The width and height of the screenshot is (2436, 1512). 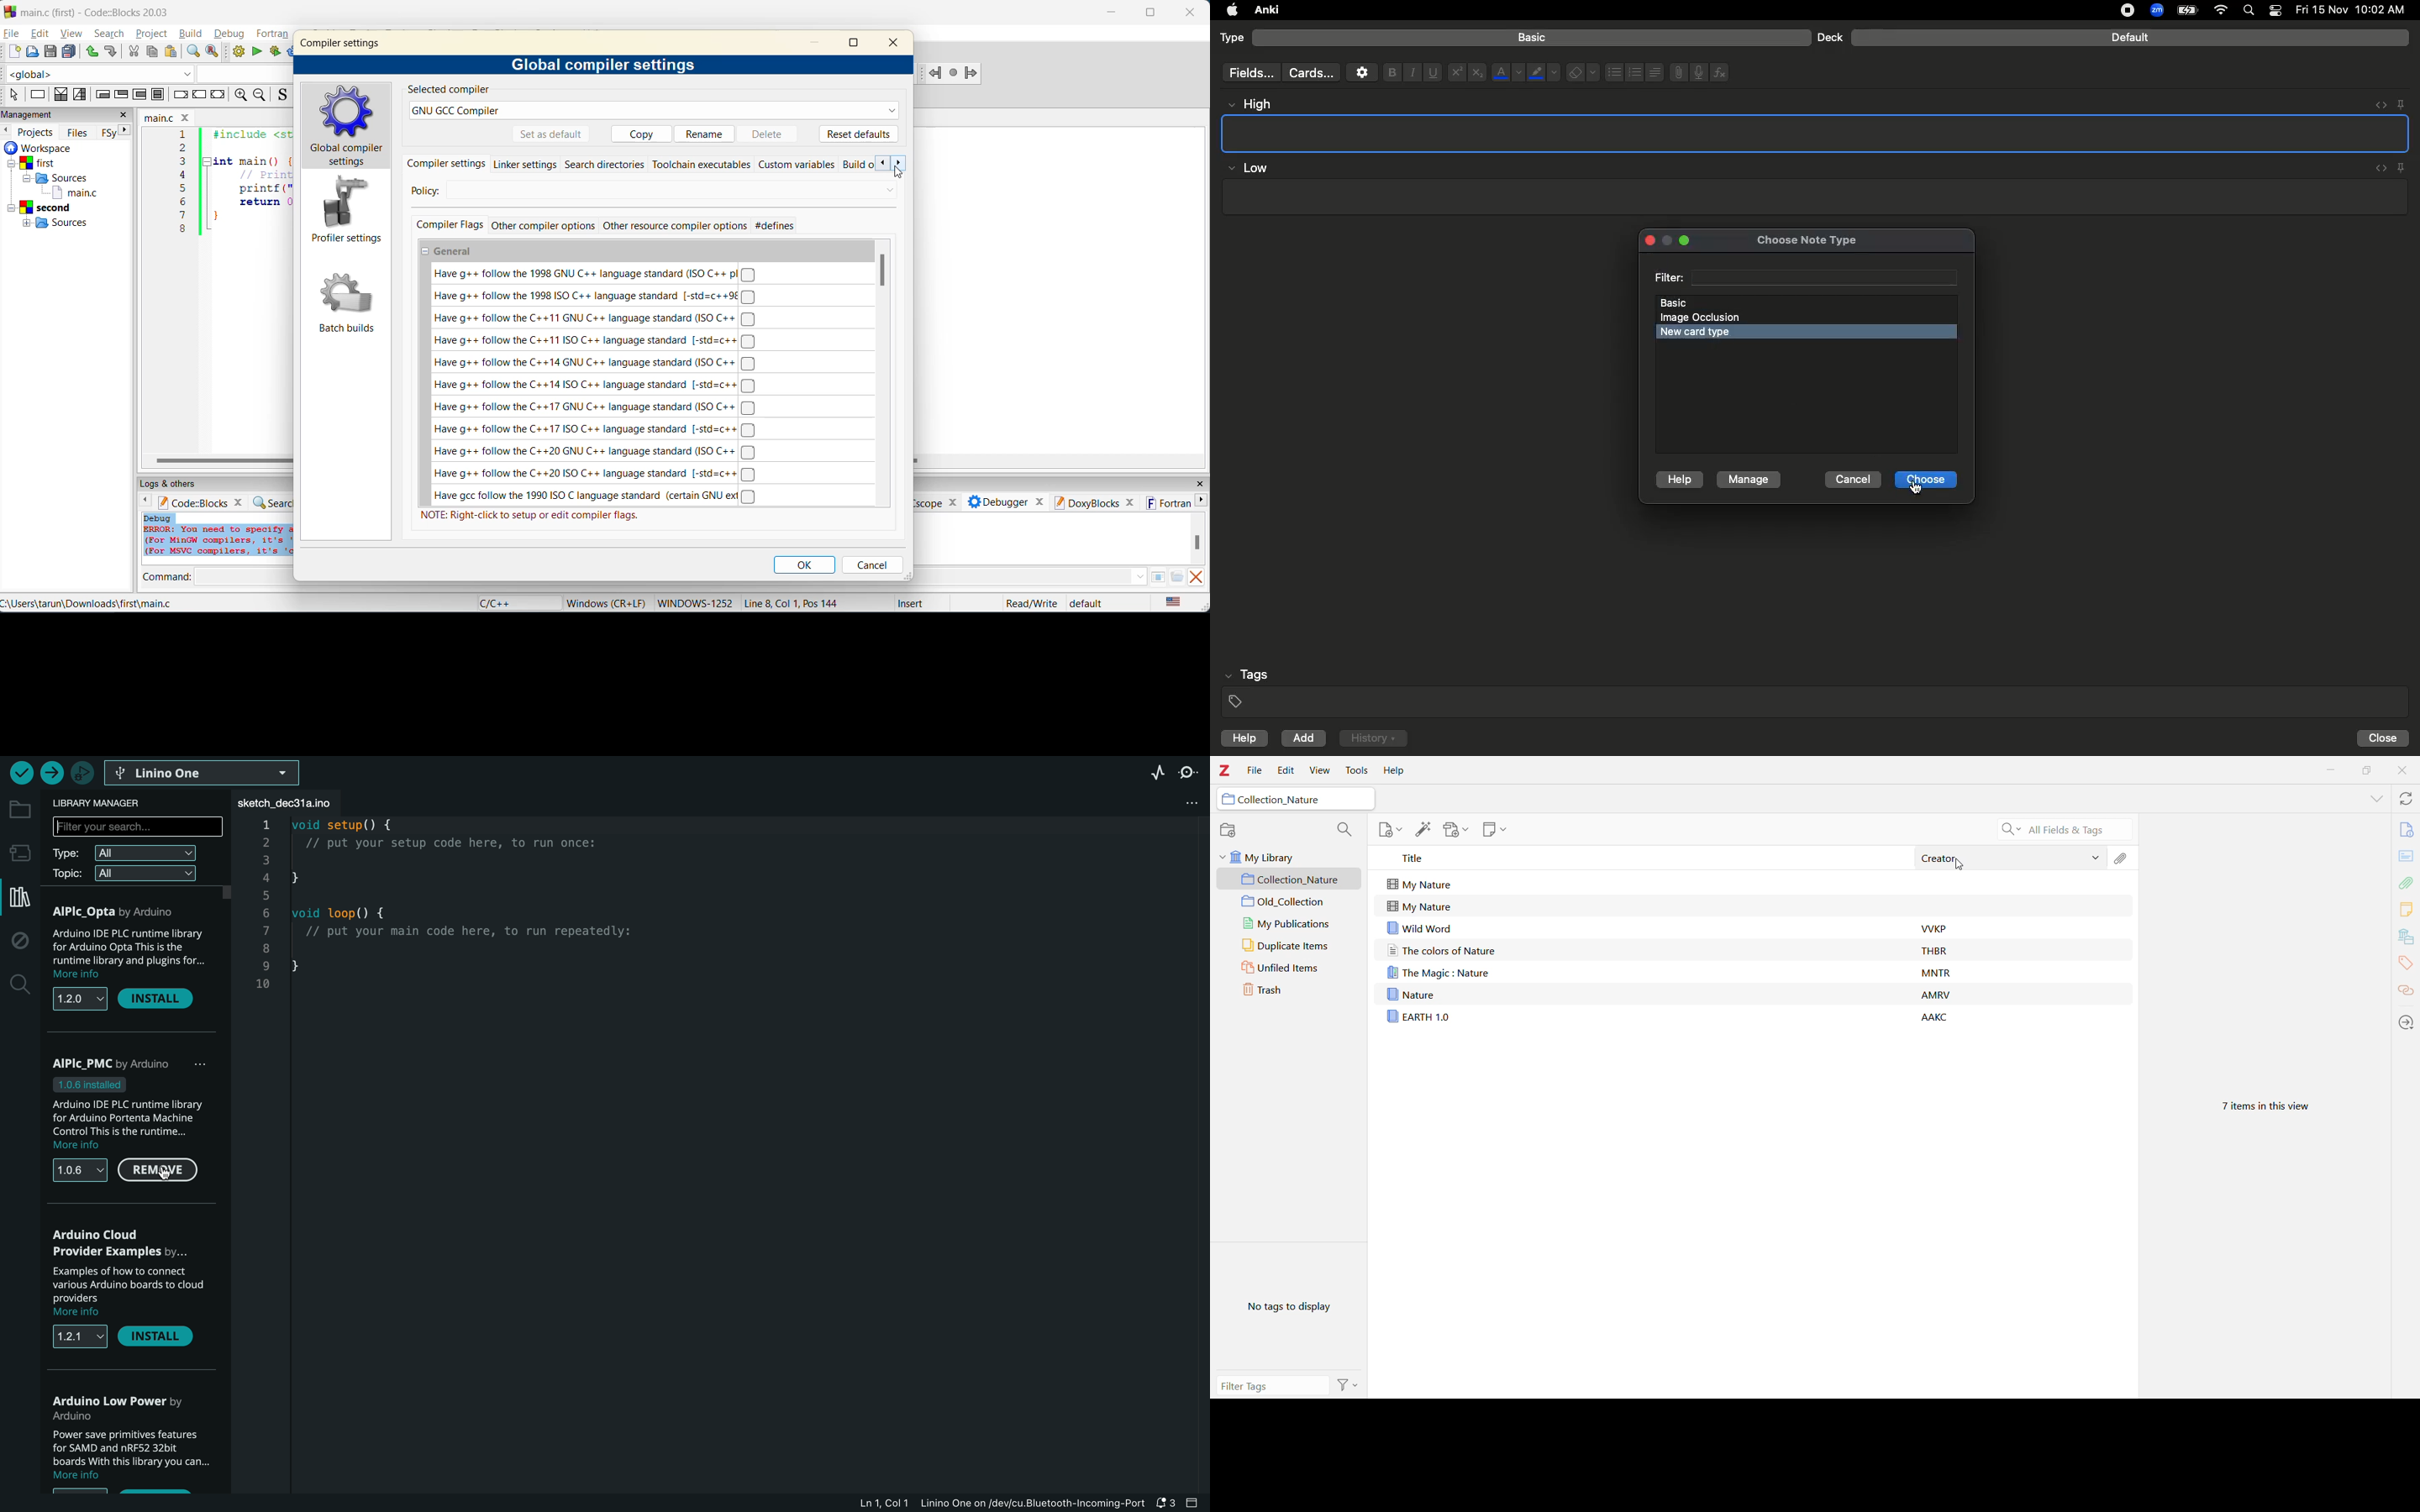 I want to click on Trash, so click(x=1294, y=990).